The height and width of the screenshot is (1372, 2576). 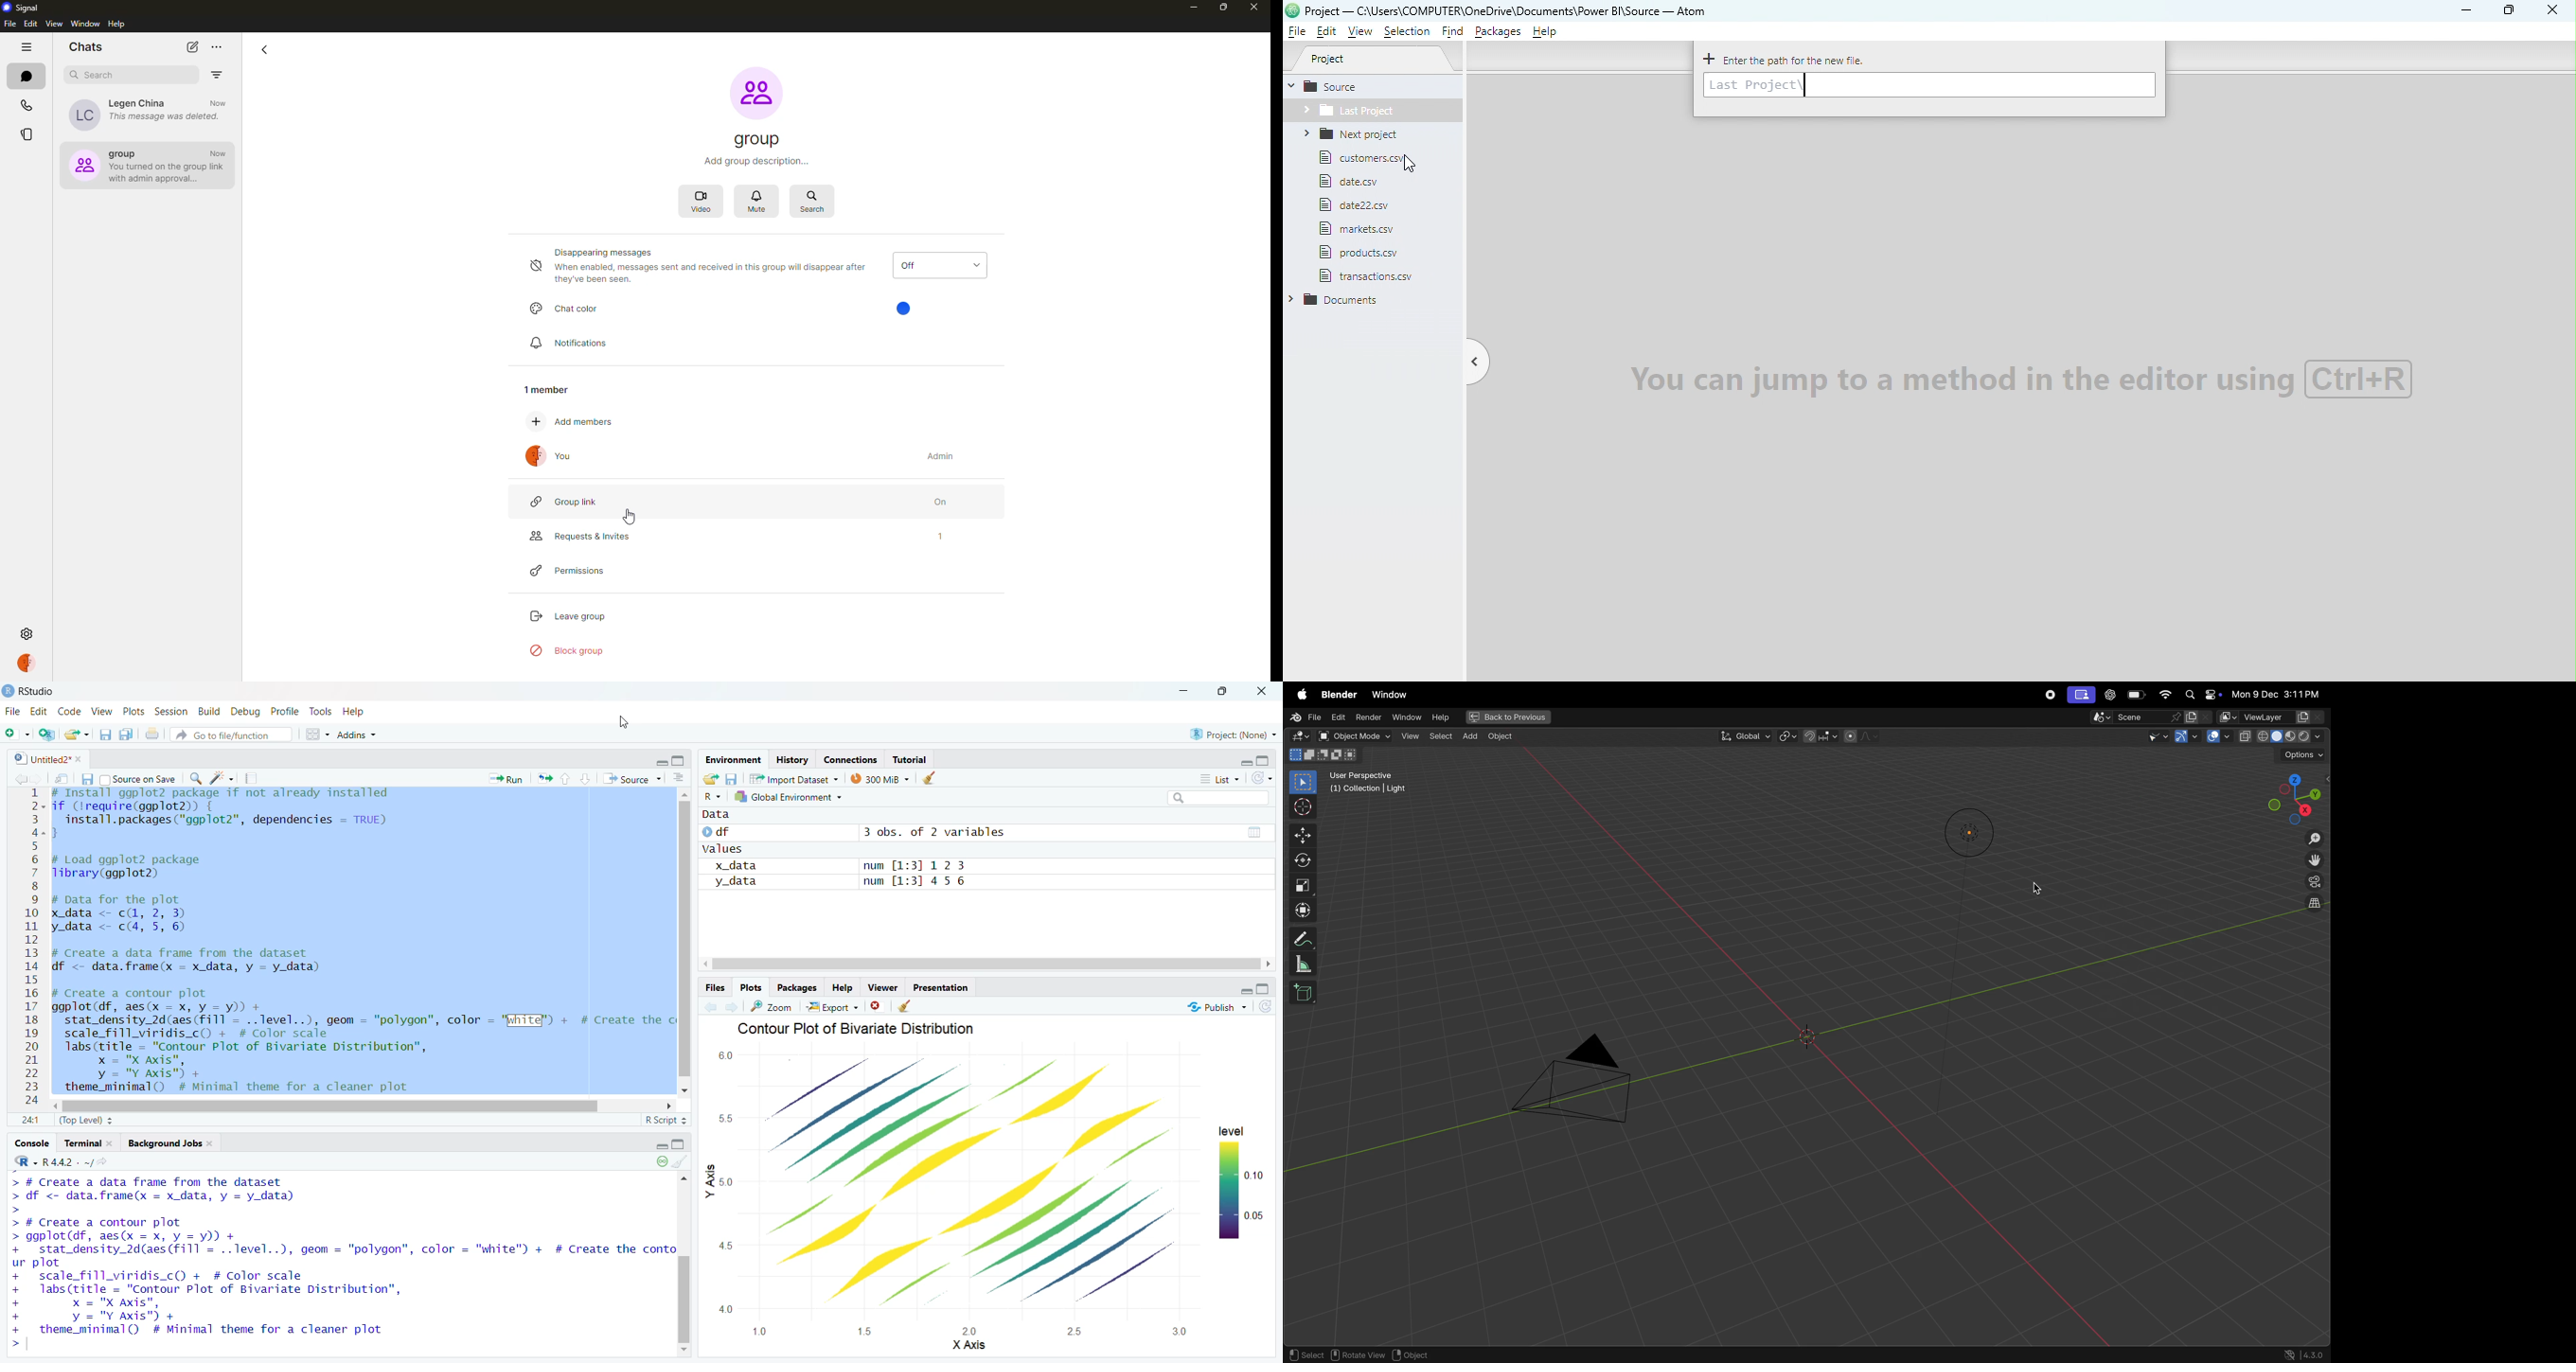 I want to click on re run the previous code, so click(x=545, y=778).